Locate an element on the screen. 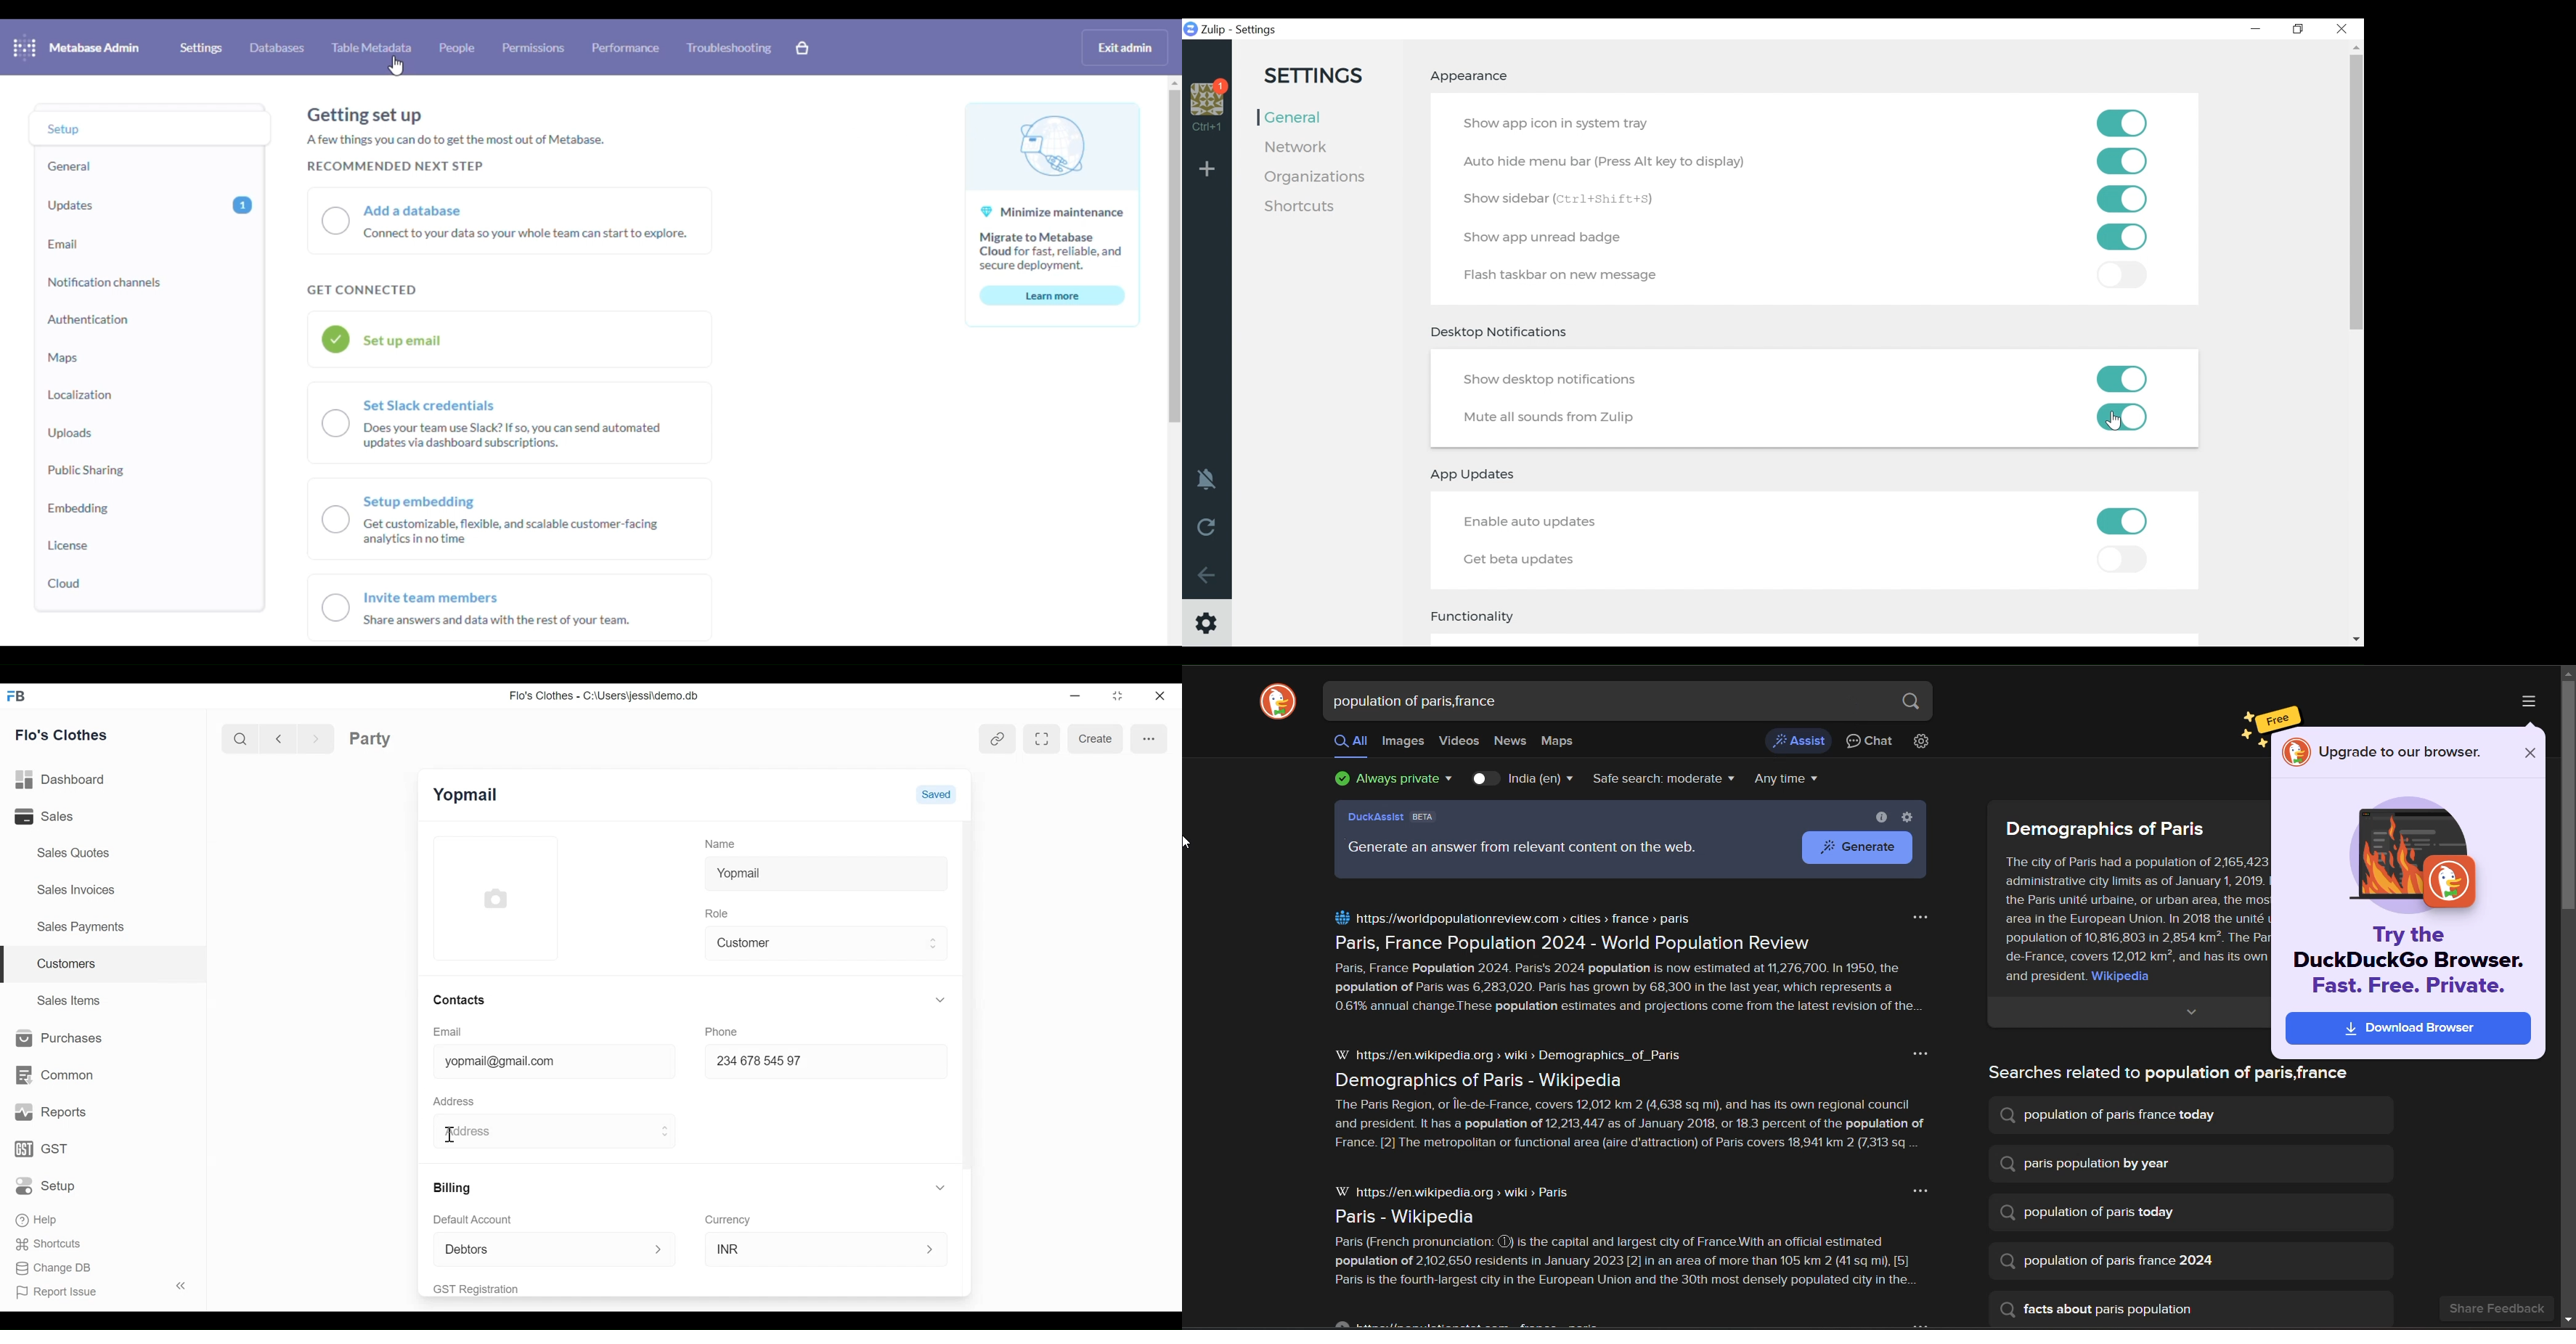 The image size is (2576, 1344). Expand is located at coordinates (930, 1247).